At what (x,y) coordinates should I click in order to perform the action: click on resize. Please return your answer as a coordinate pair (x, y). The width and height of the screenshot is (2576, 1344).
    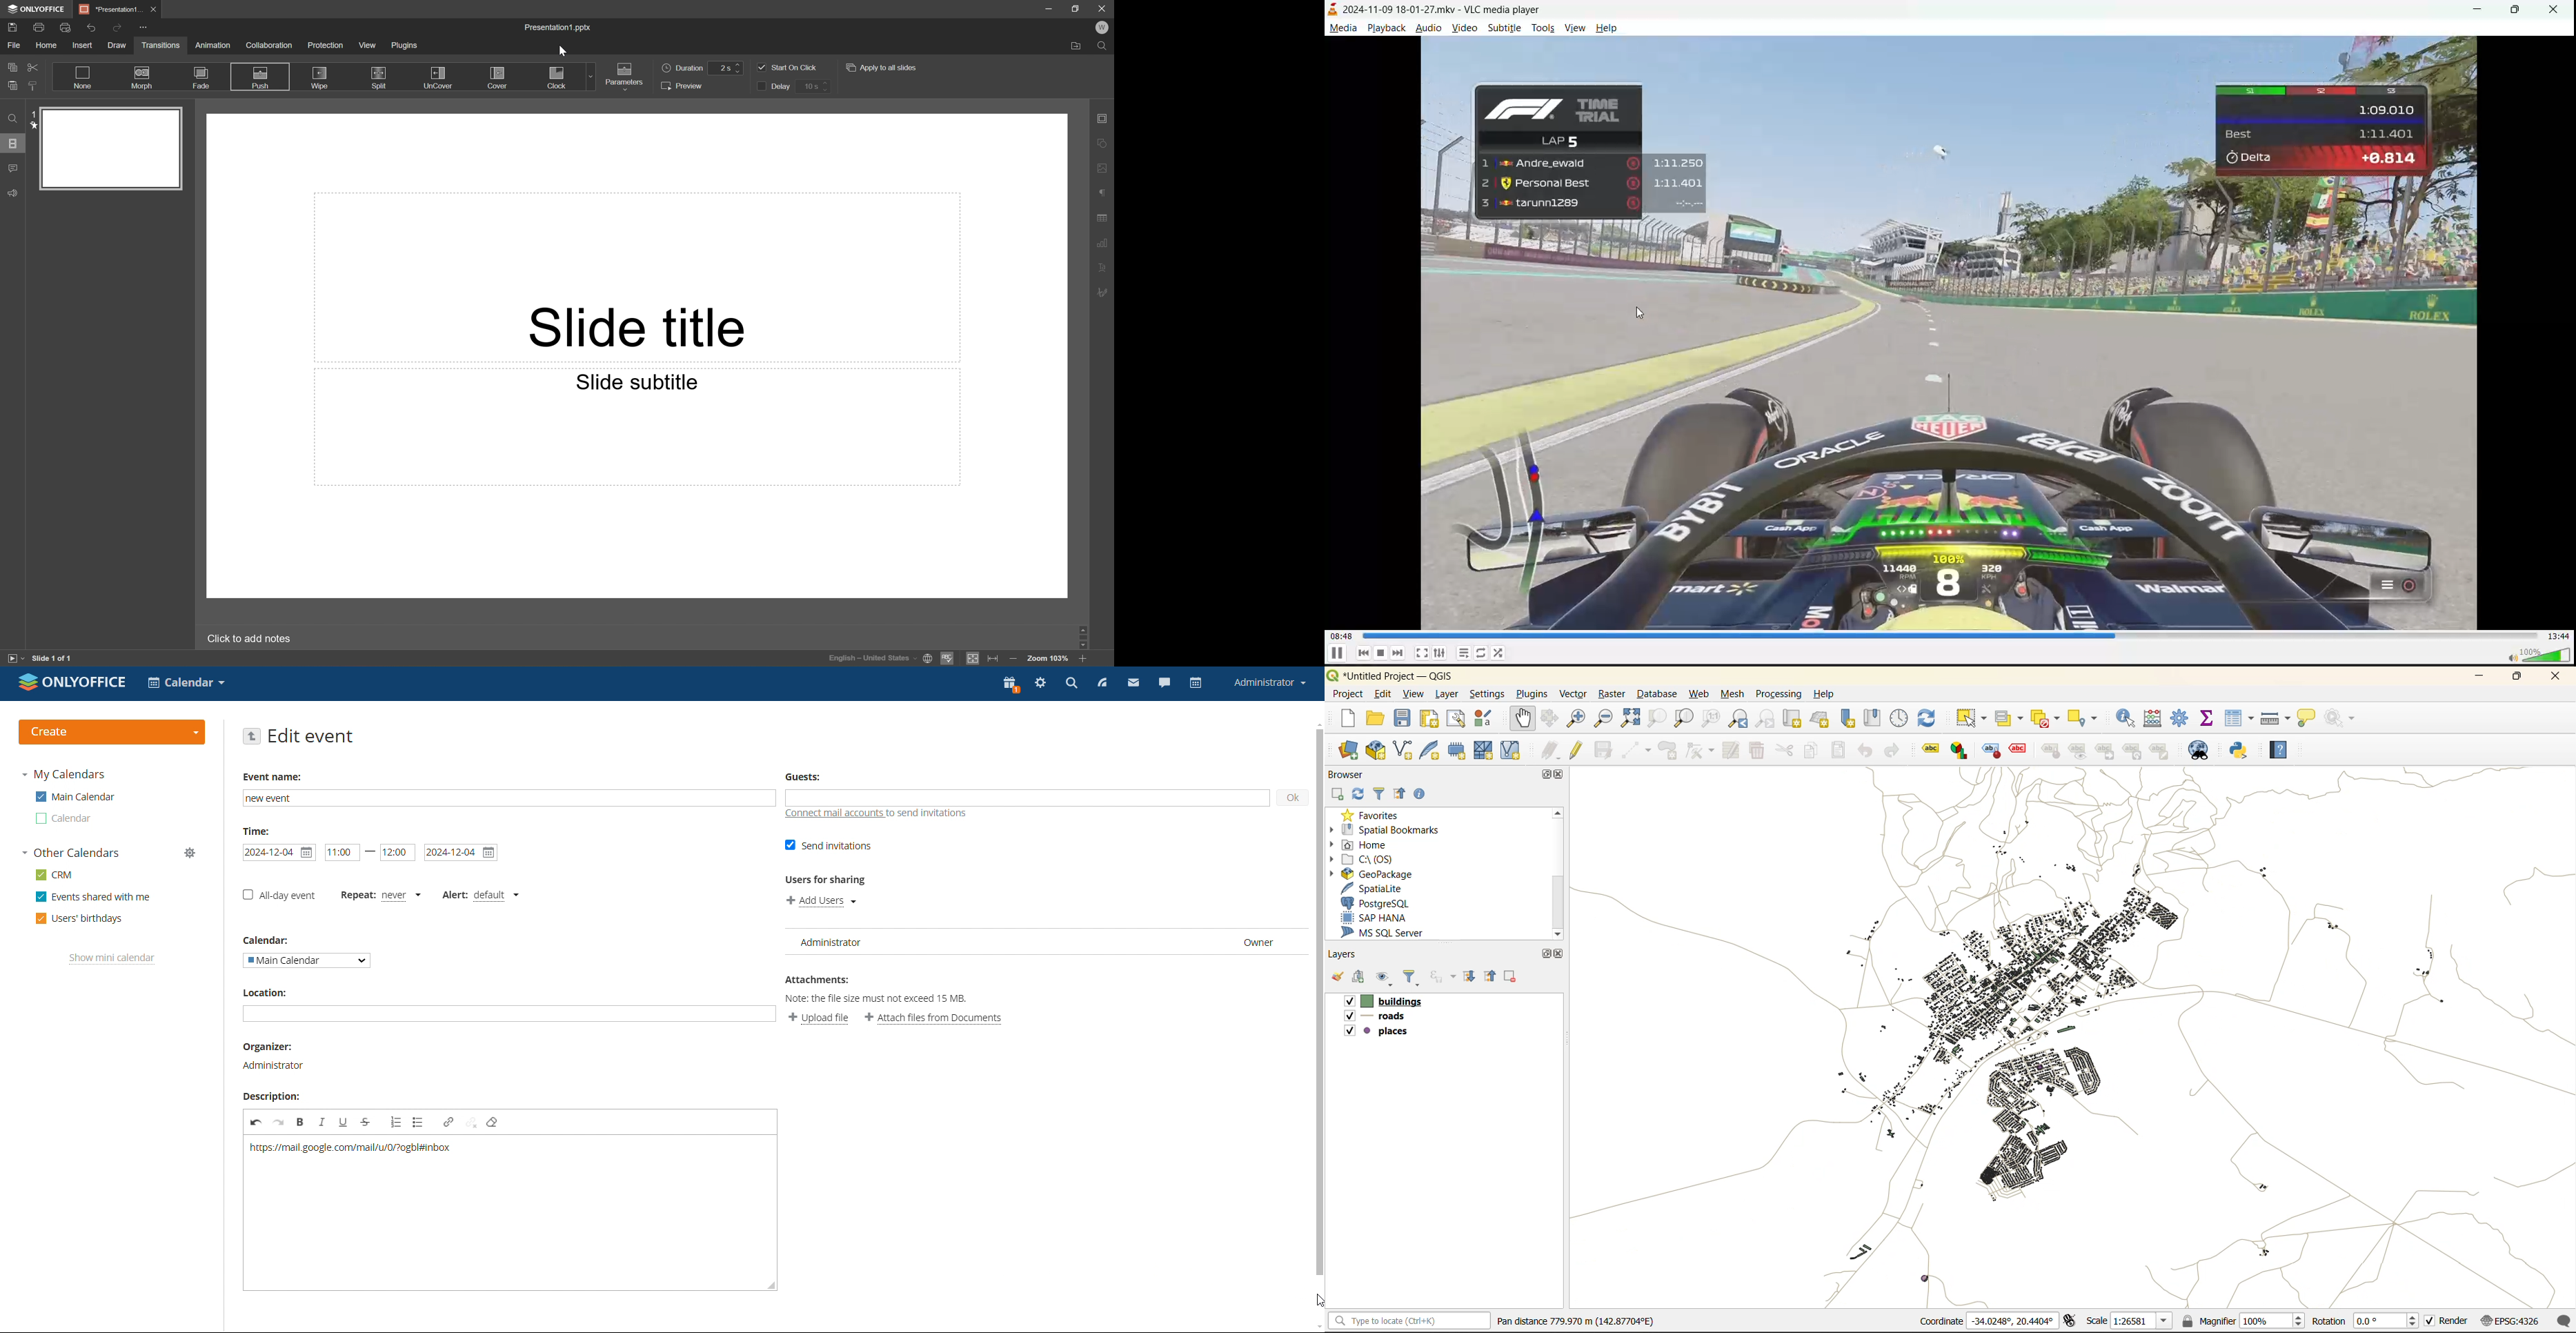
    Looking at the image, I should click on (770, 1285).